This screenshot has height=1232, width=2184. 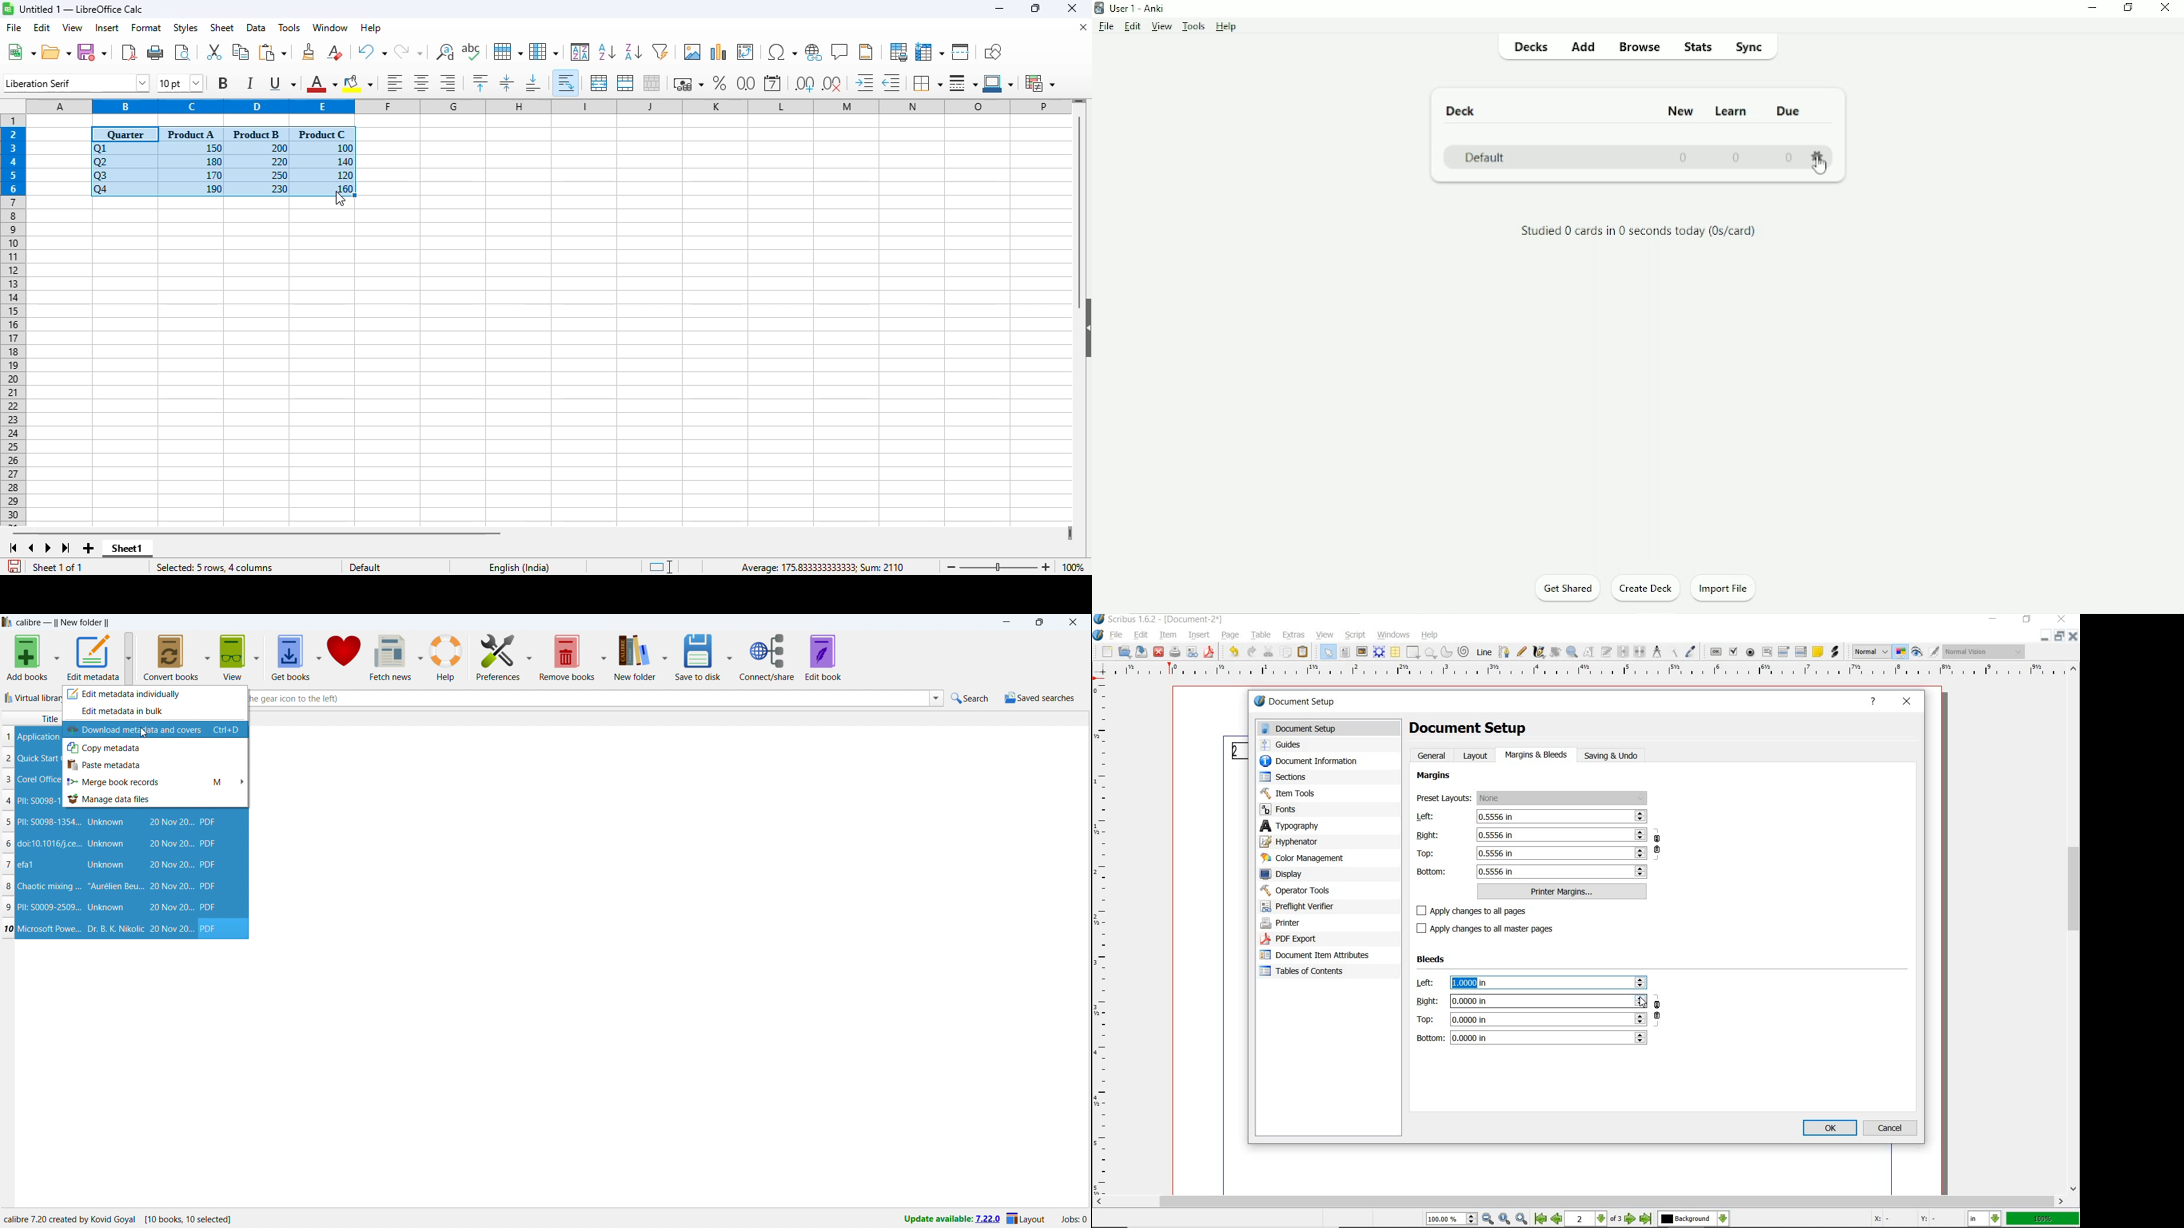 What do you see at coordinates (1531, 1037) in the screenshot?
I see `bottom` at bounding box center [1531, 1037].